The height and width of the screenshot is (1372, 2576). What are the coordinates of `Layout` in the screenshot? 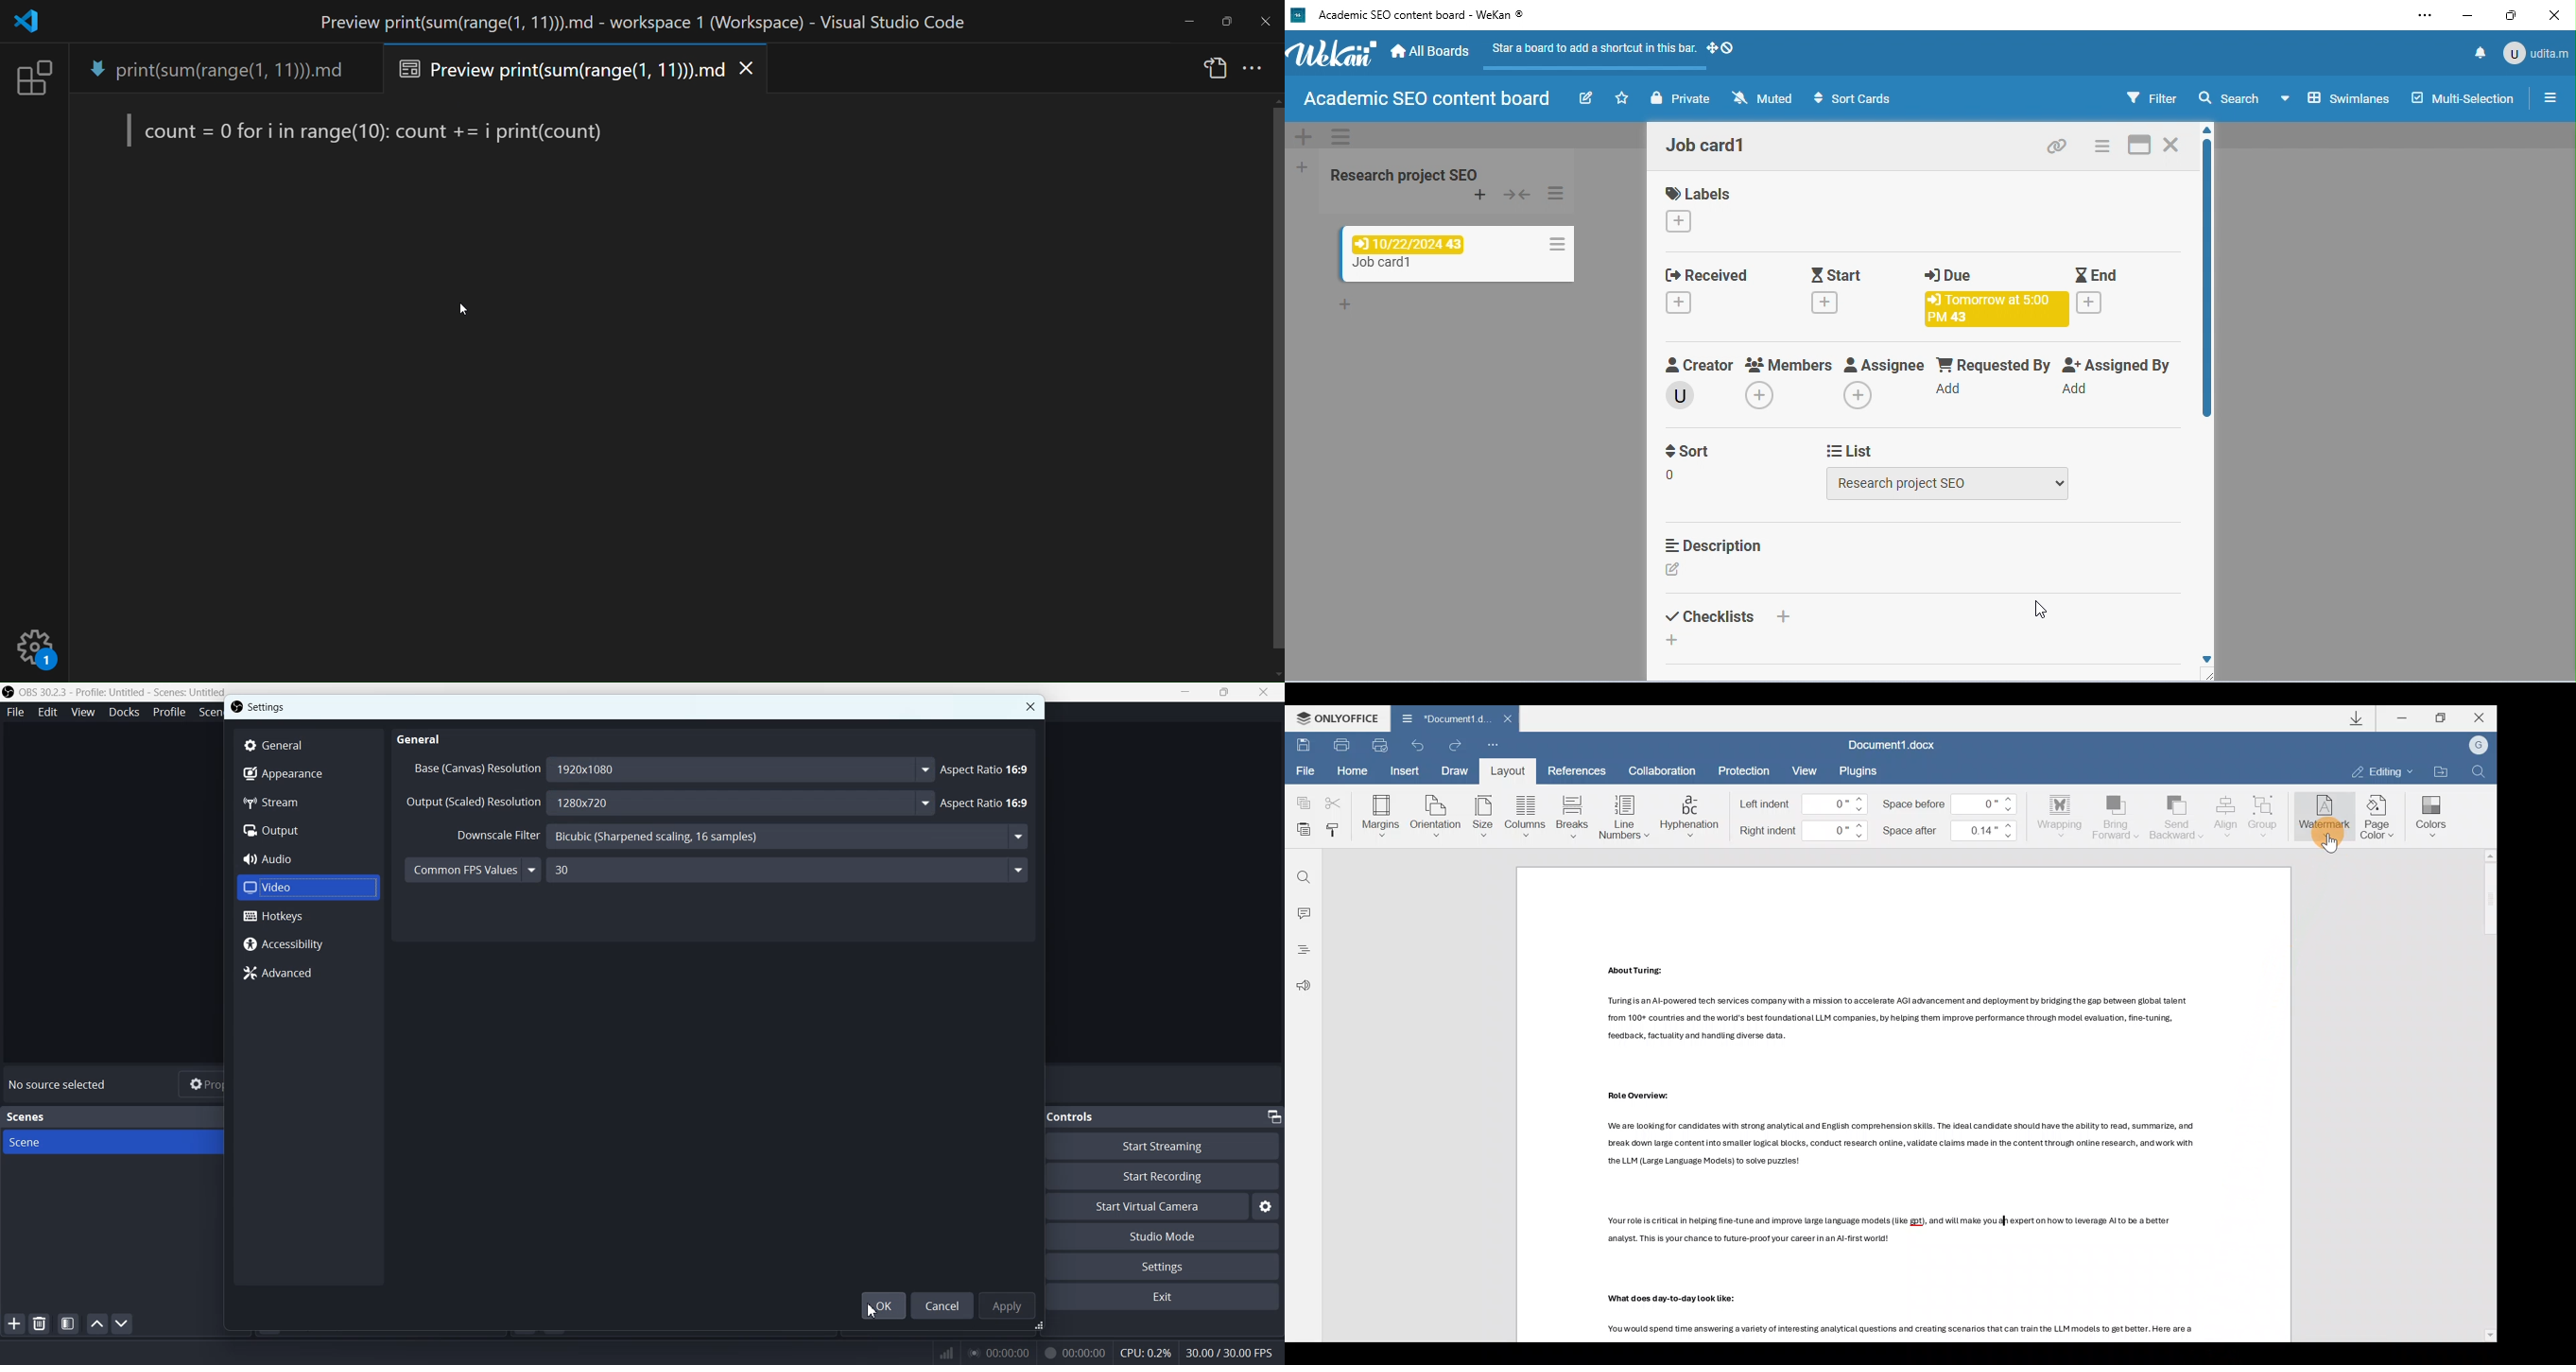 It's located at (1512, 772).